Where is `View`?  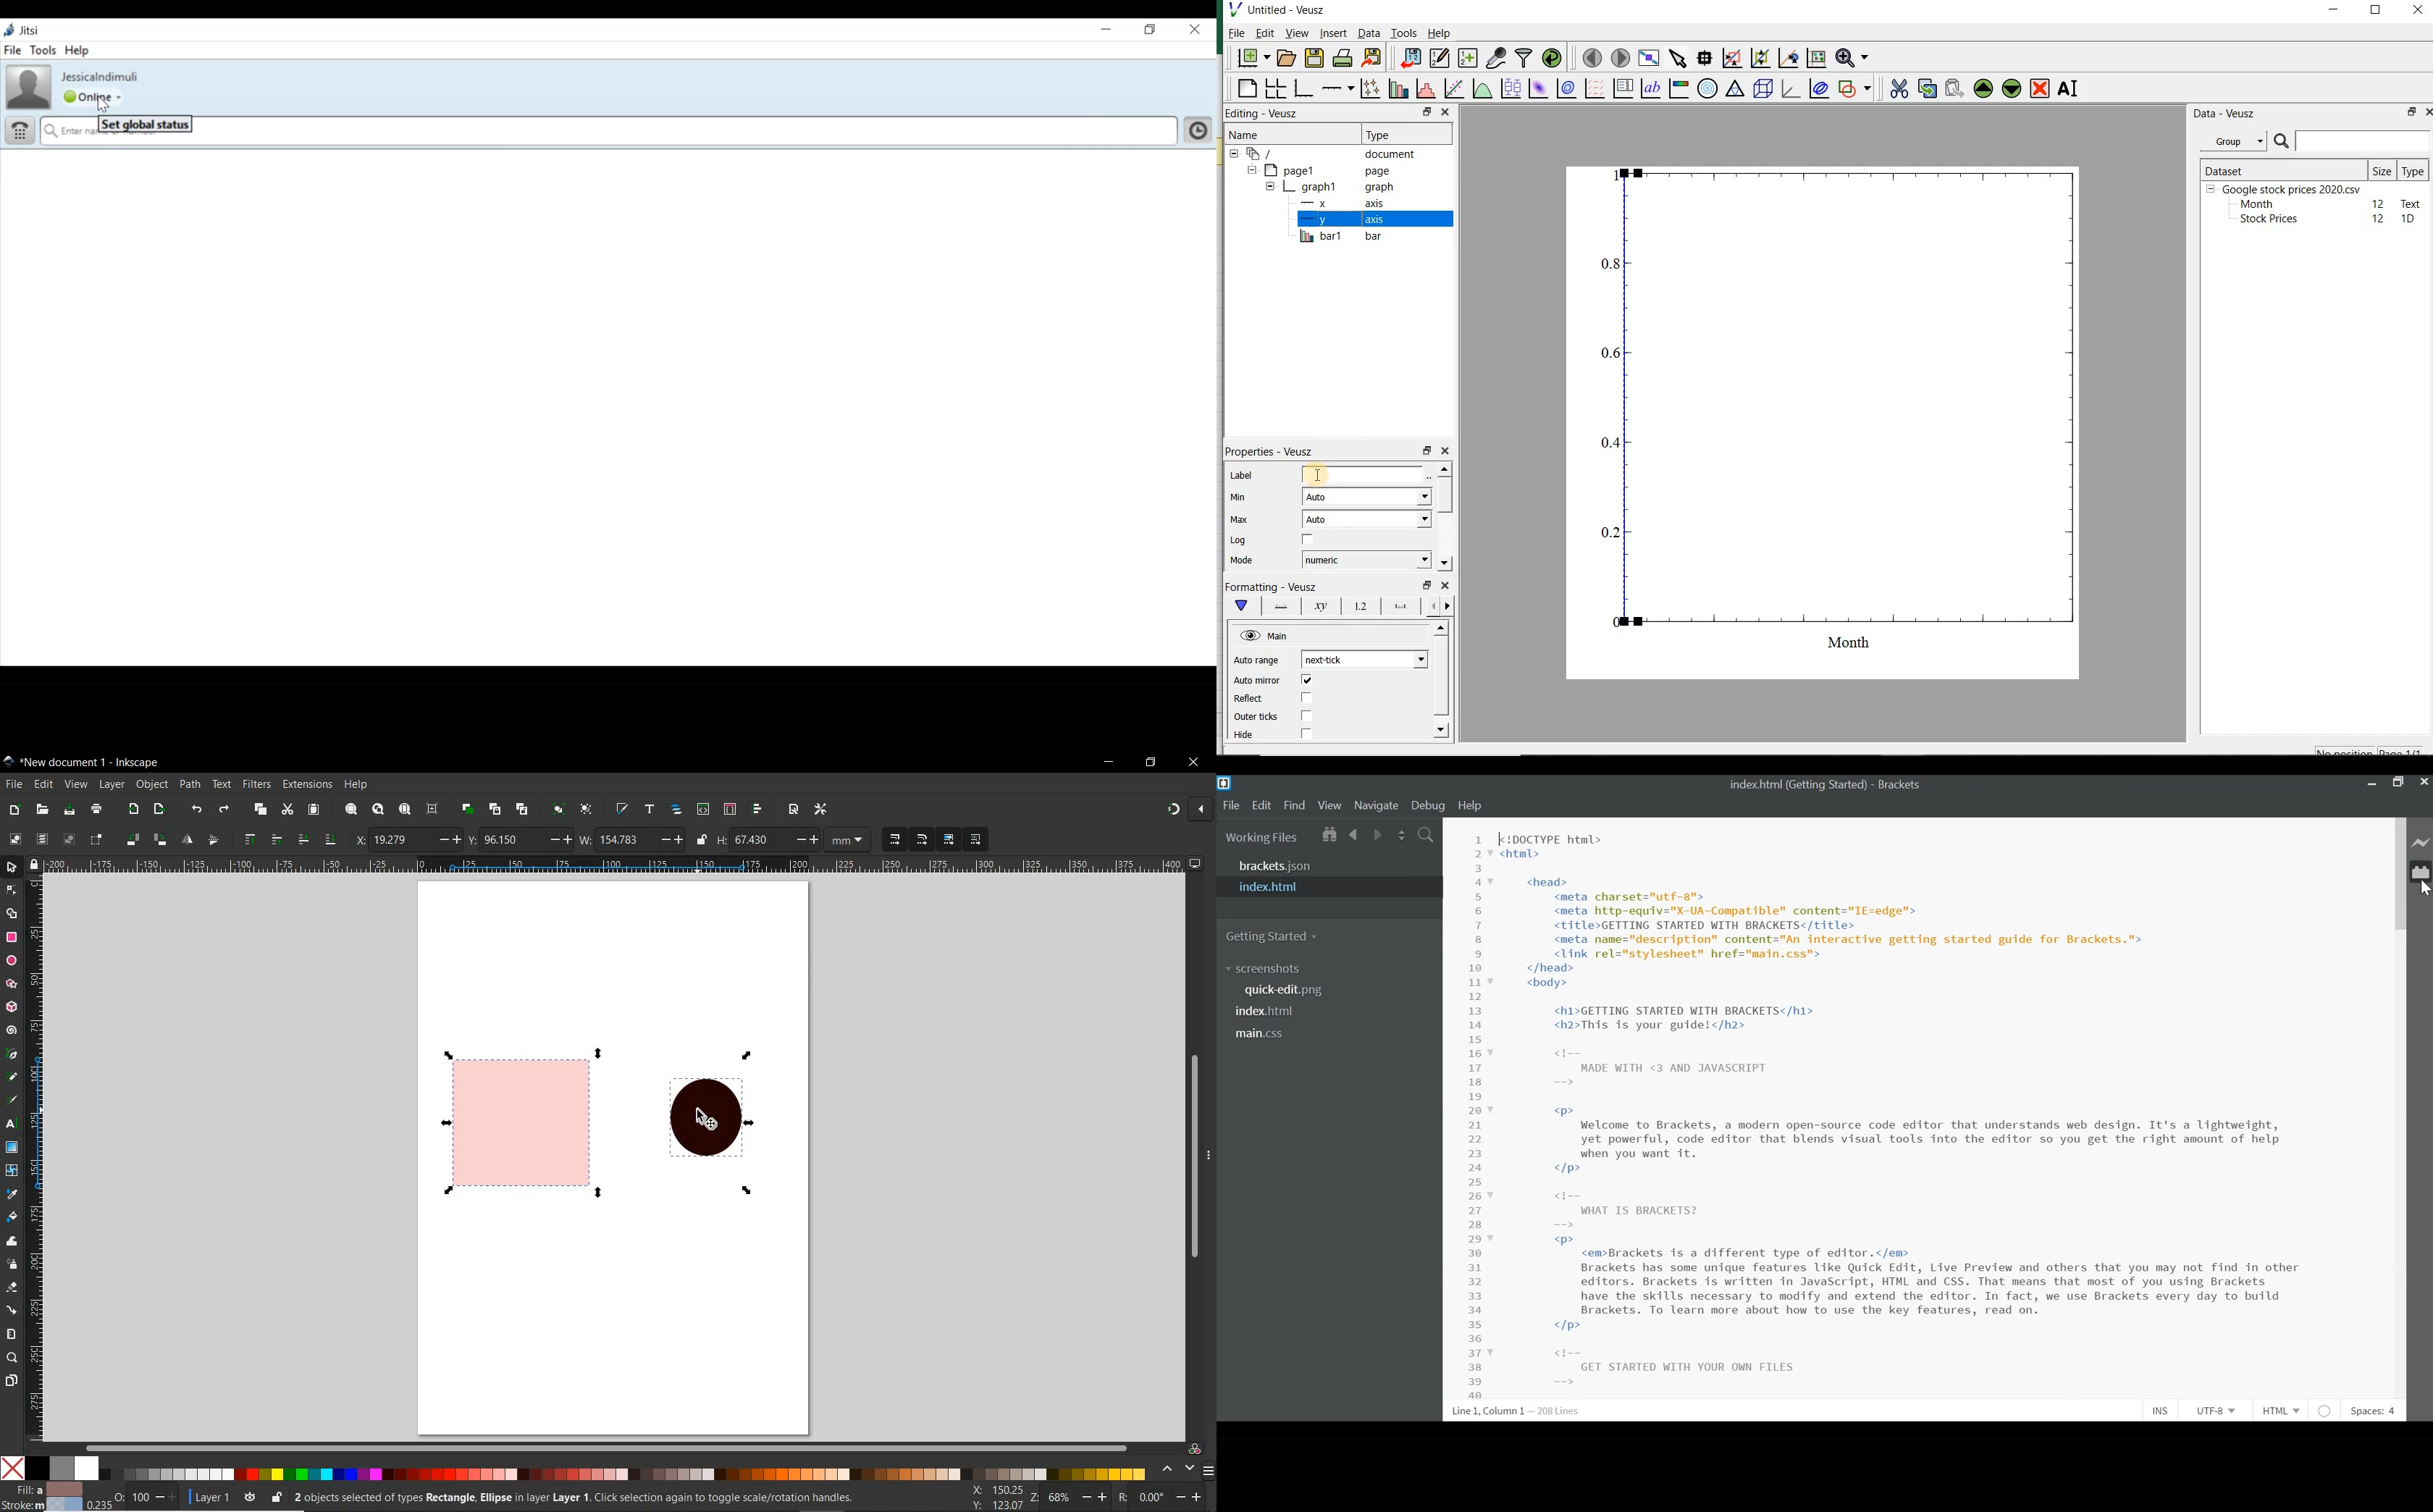 View is located at coordinates (1329, 806).